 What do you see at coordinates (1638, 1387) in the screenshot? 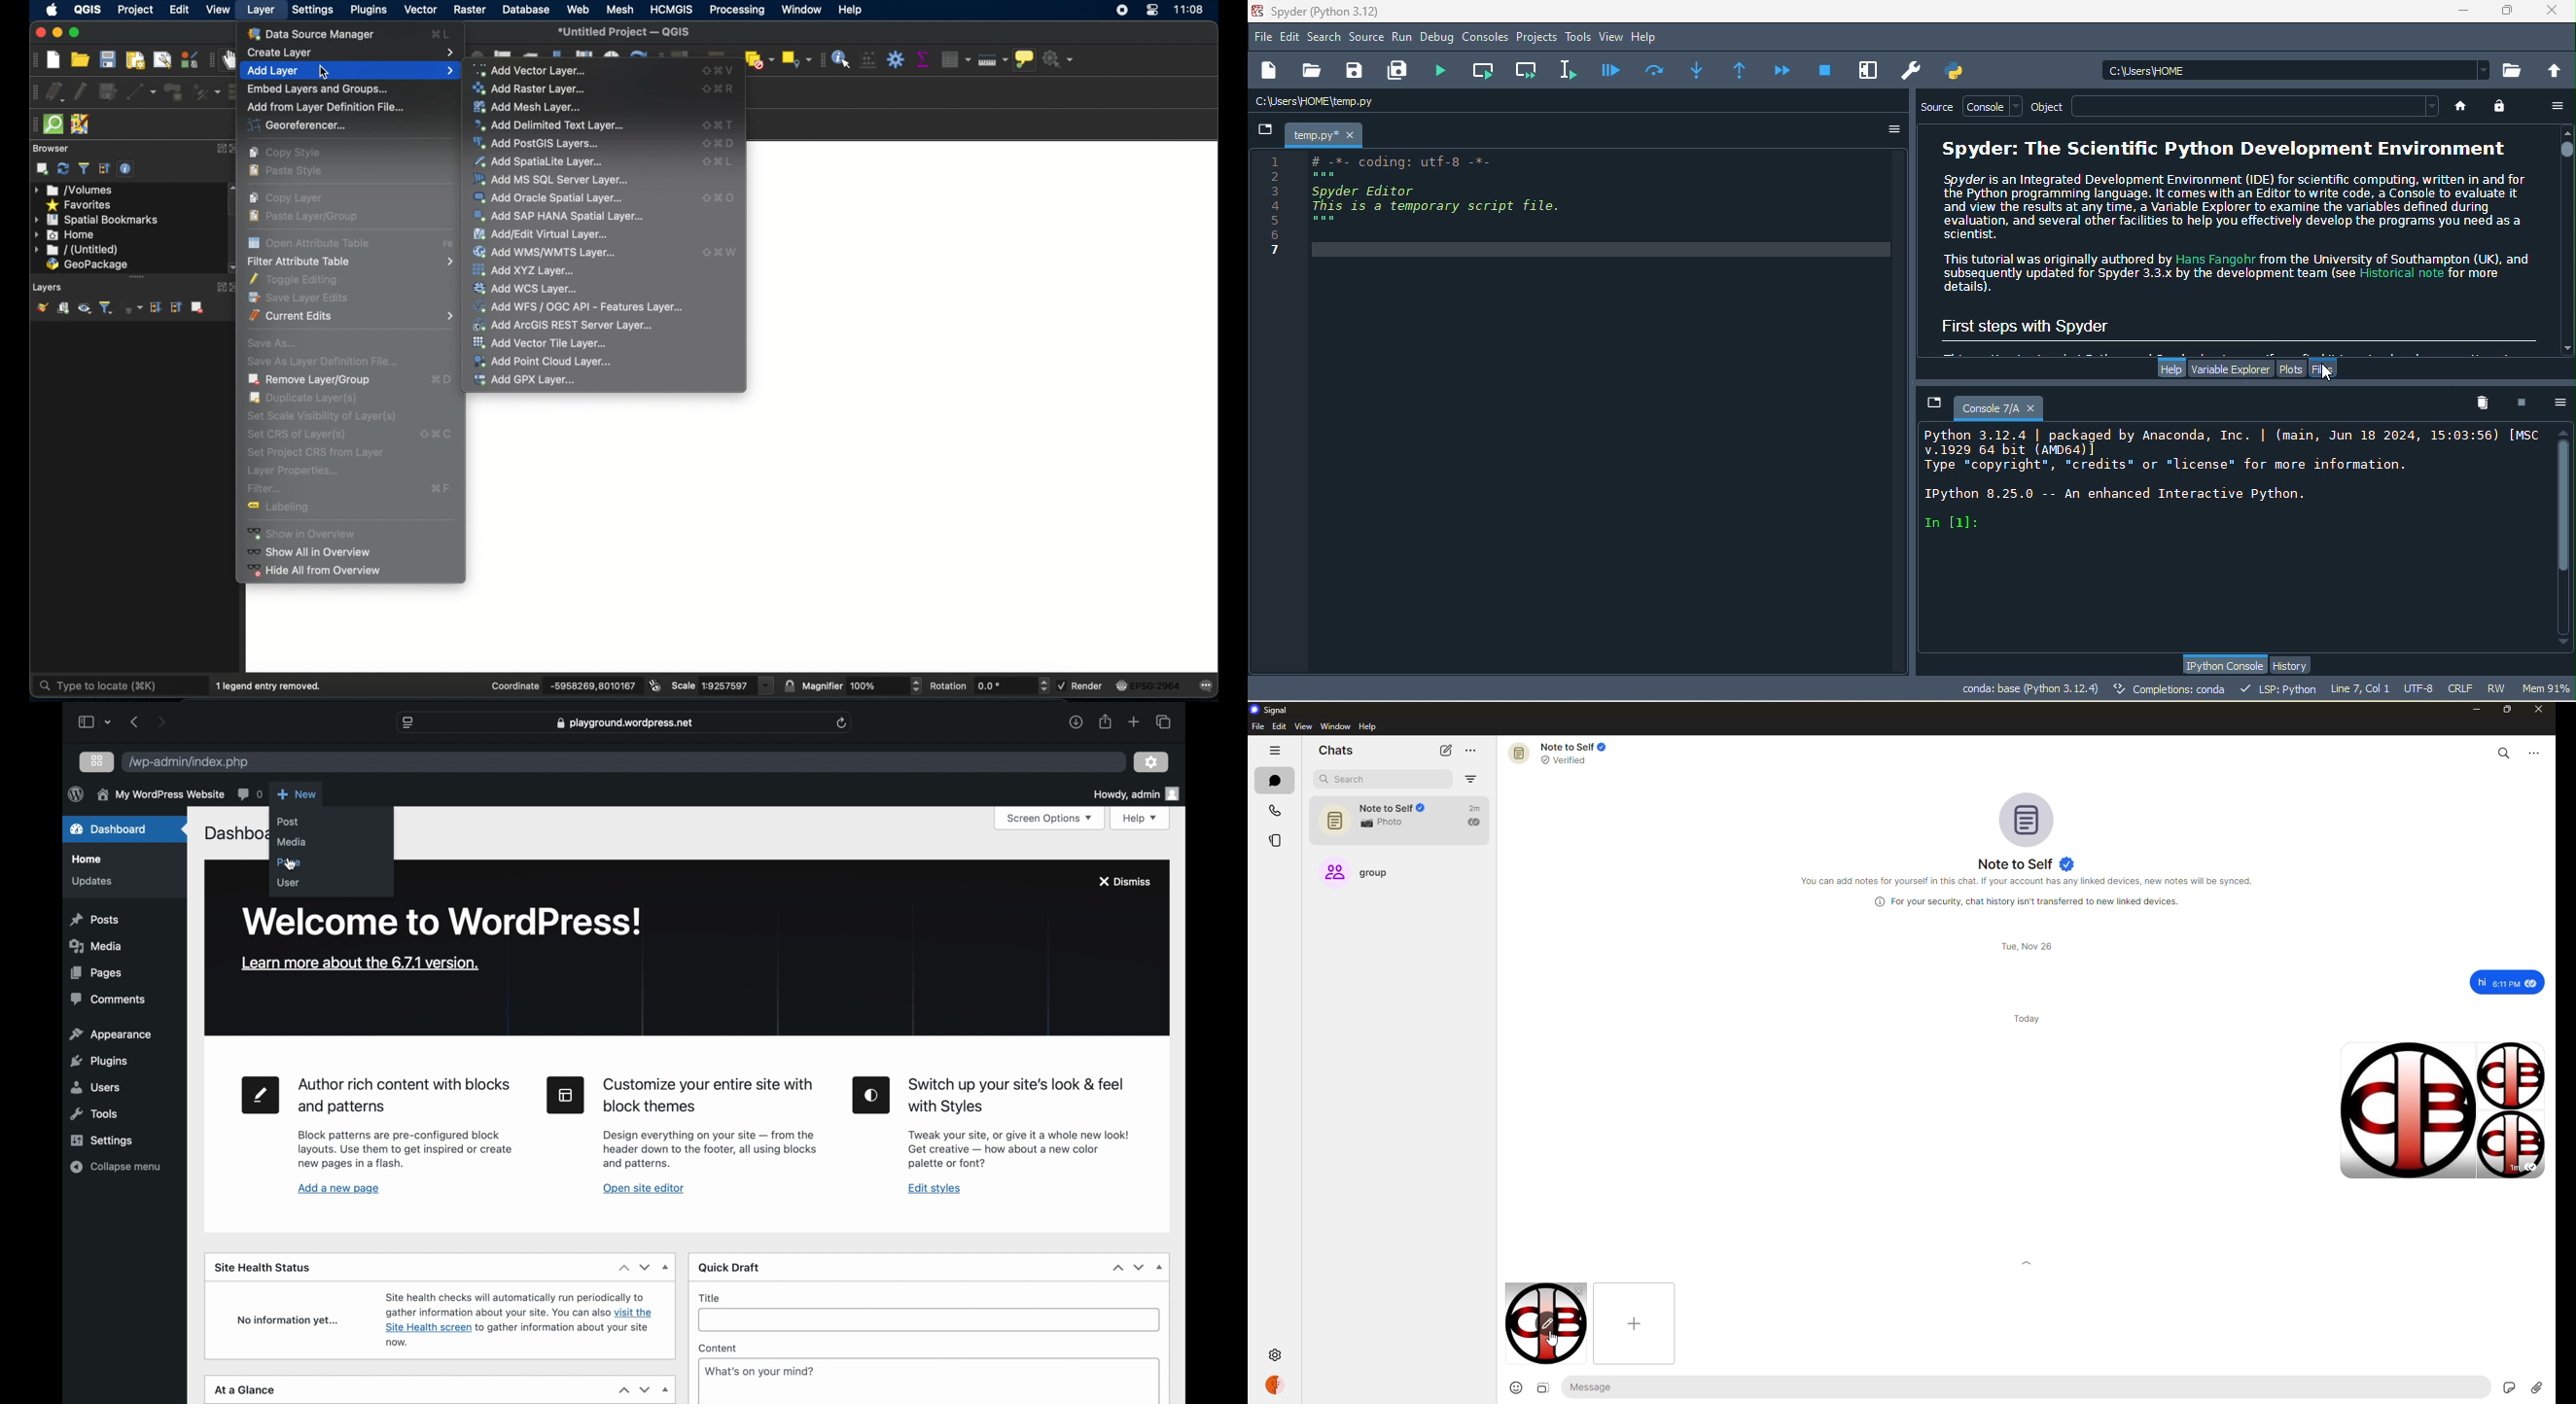
I see `message` at bounding box center [1638, 1387].